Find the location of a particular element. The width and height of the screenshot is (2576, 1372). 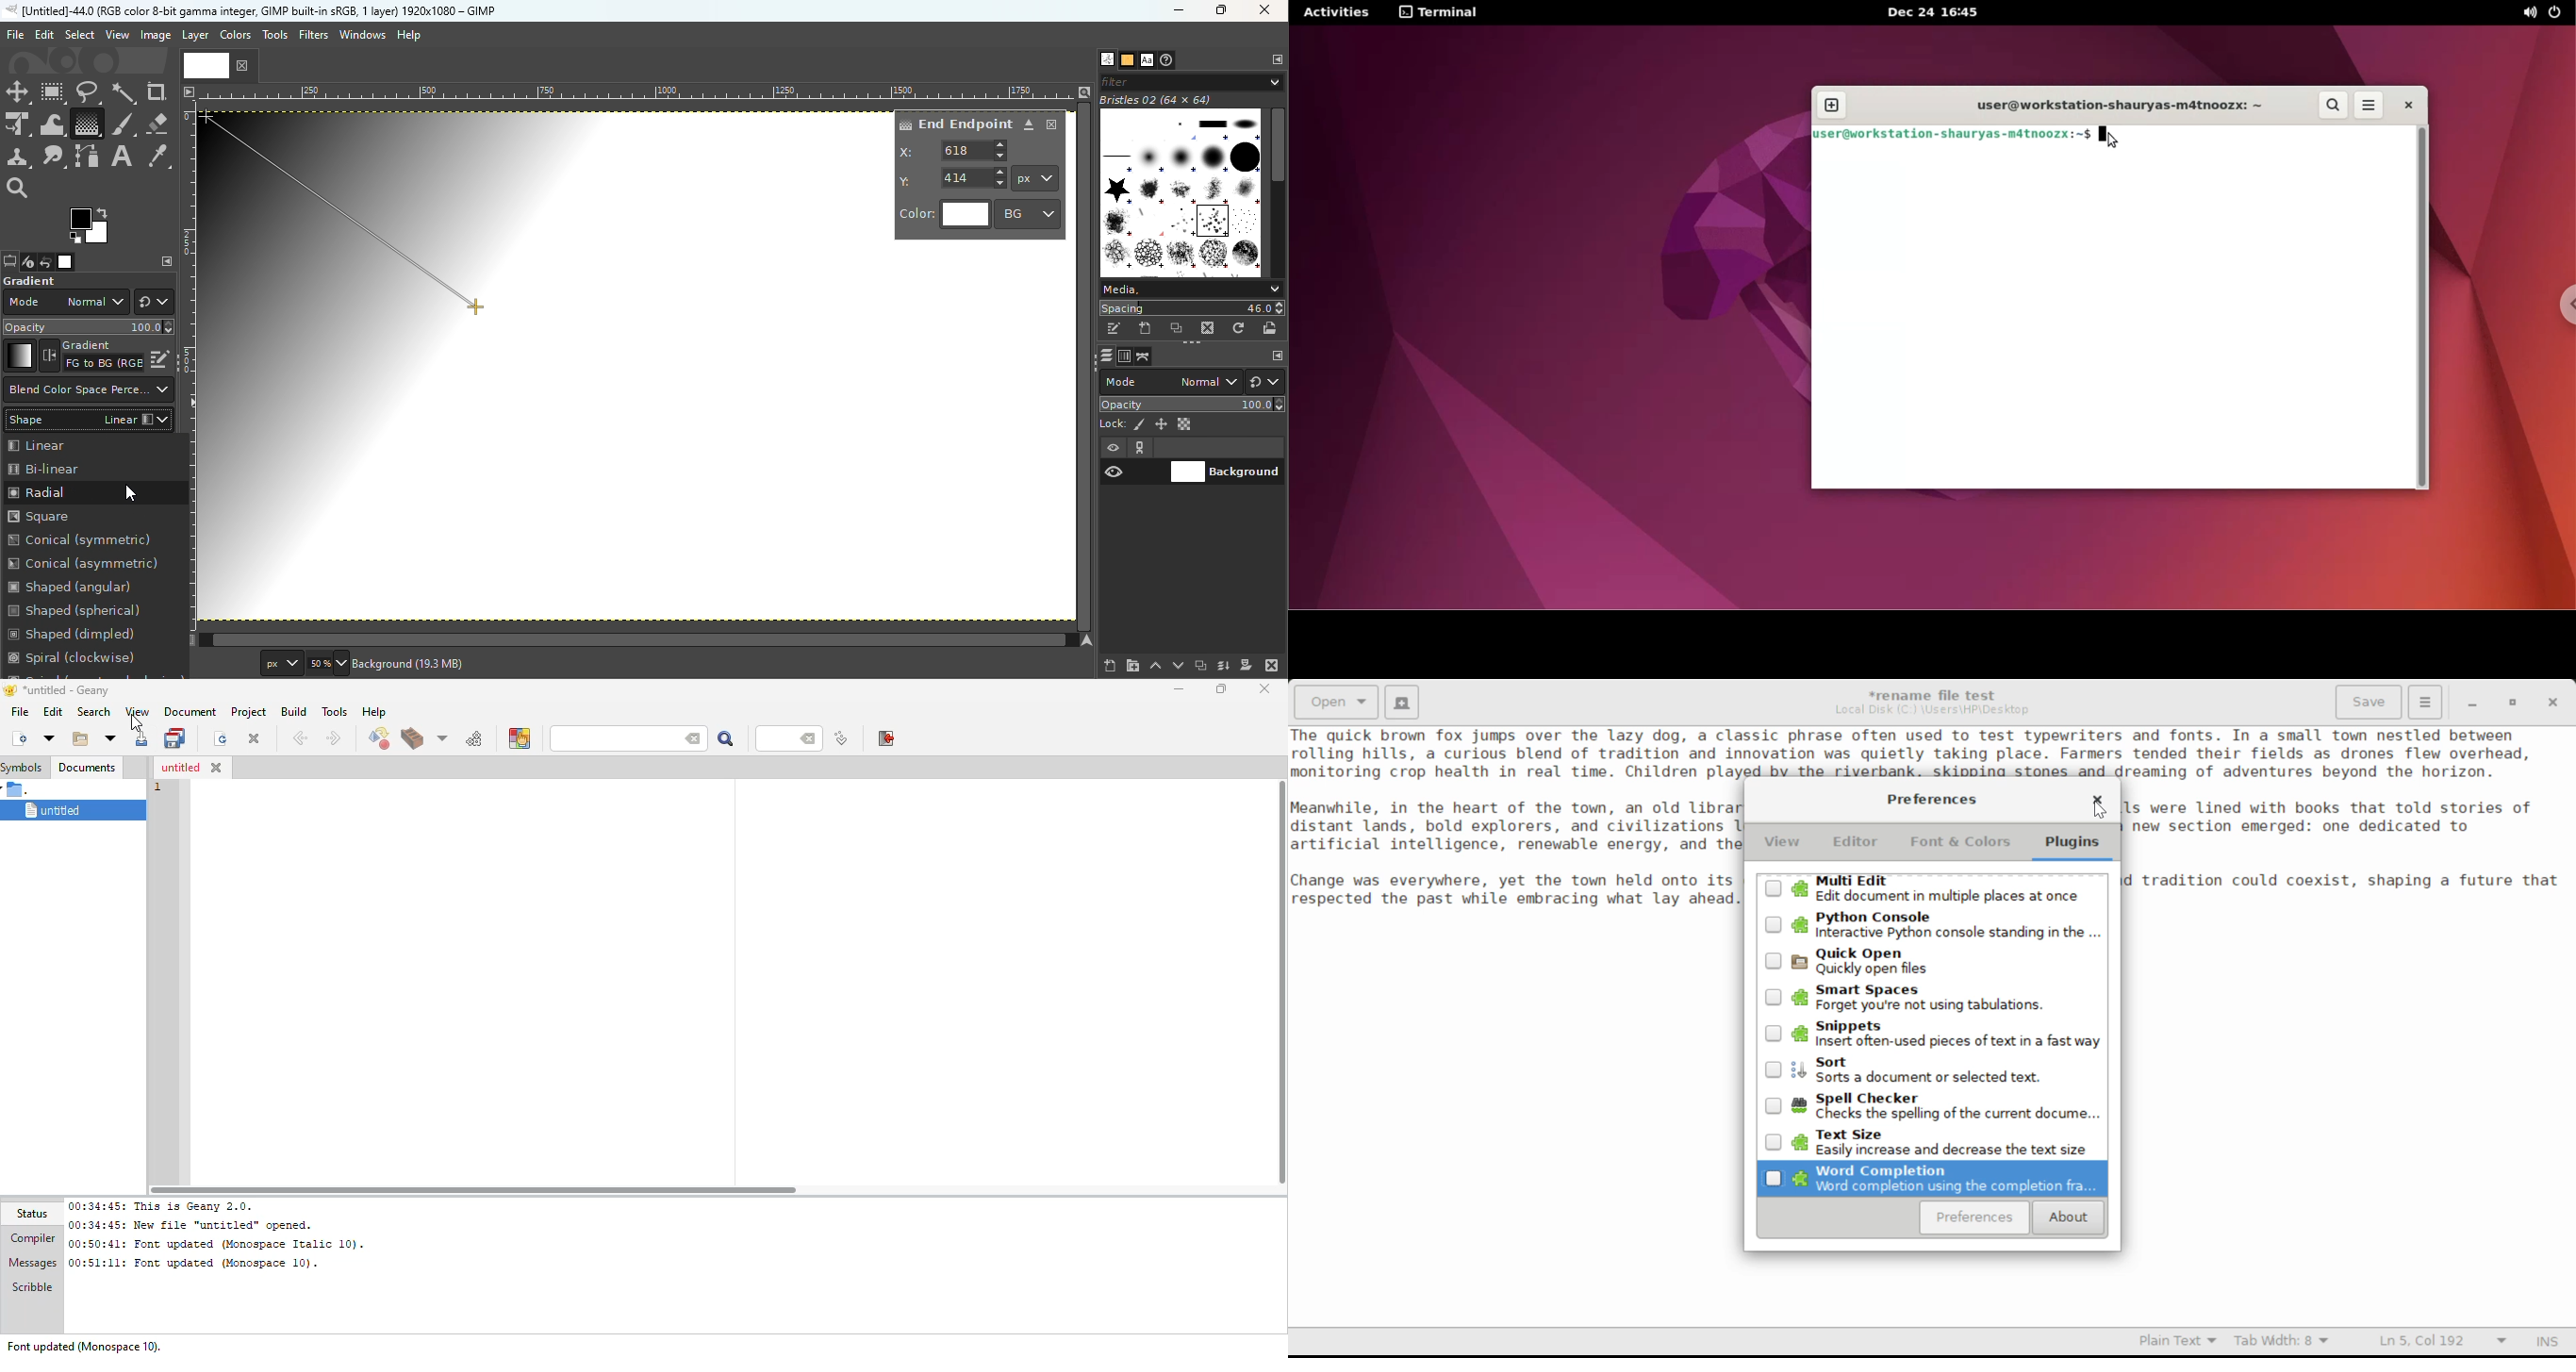

X axis measurment is located at coordinates (954, 150).